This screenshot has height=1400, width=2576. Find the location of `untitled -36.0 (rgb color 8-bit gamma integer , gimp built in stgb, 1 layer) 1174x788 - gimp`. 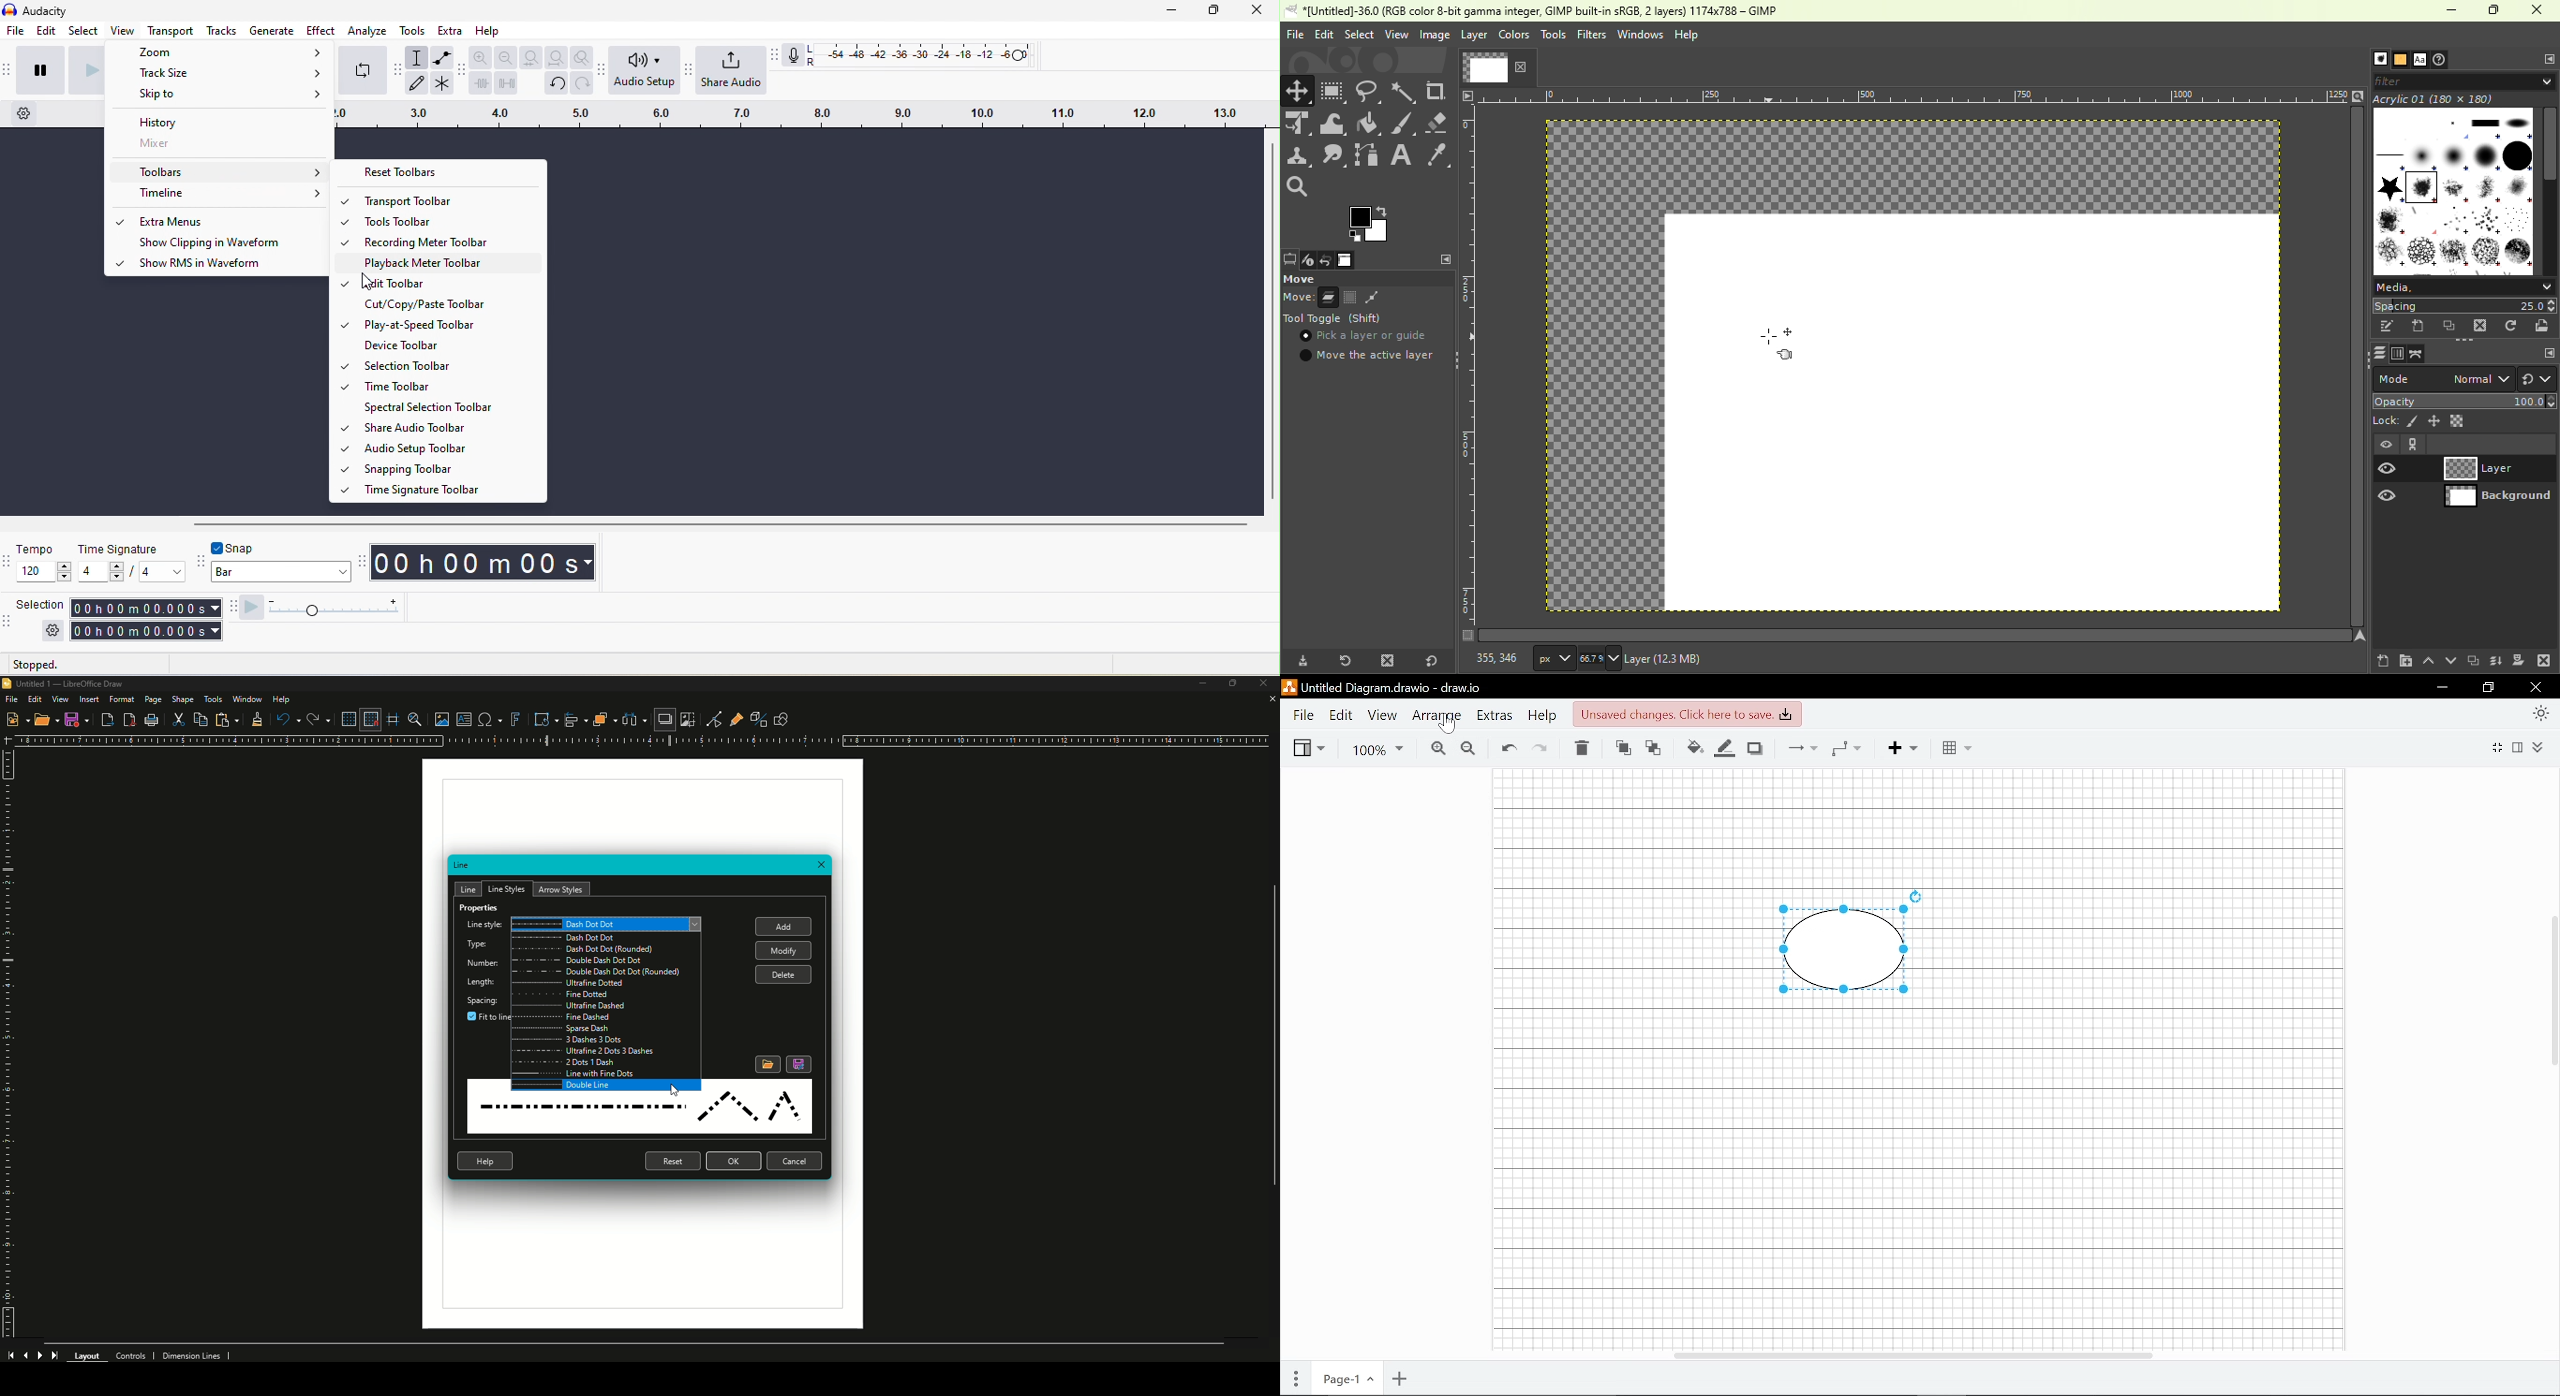

untitled -36.0 (rgb color 8-bit gamma integer , gimp built in stgb, 1 layer) 1174x788 - gimp is located at coordinates (1537, 11).